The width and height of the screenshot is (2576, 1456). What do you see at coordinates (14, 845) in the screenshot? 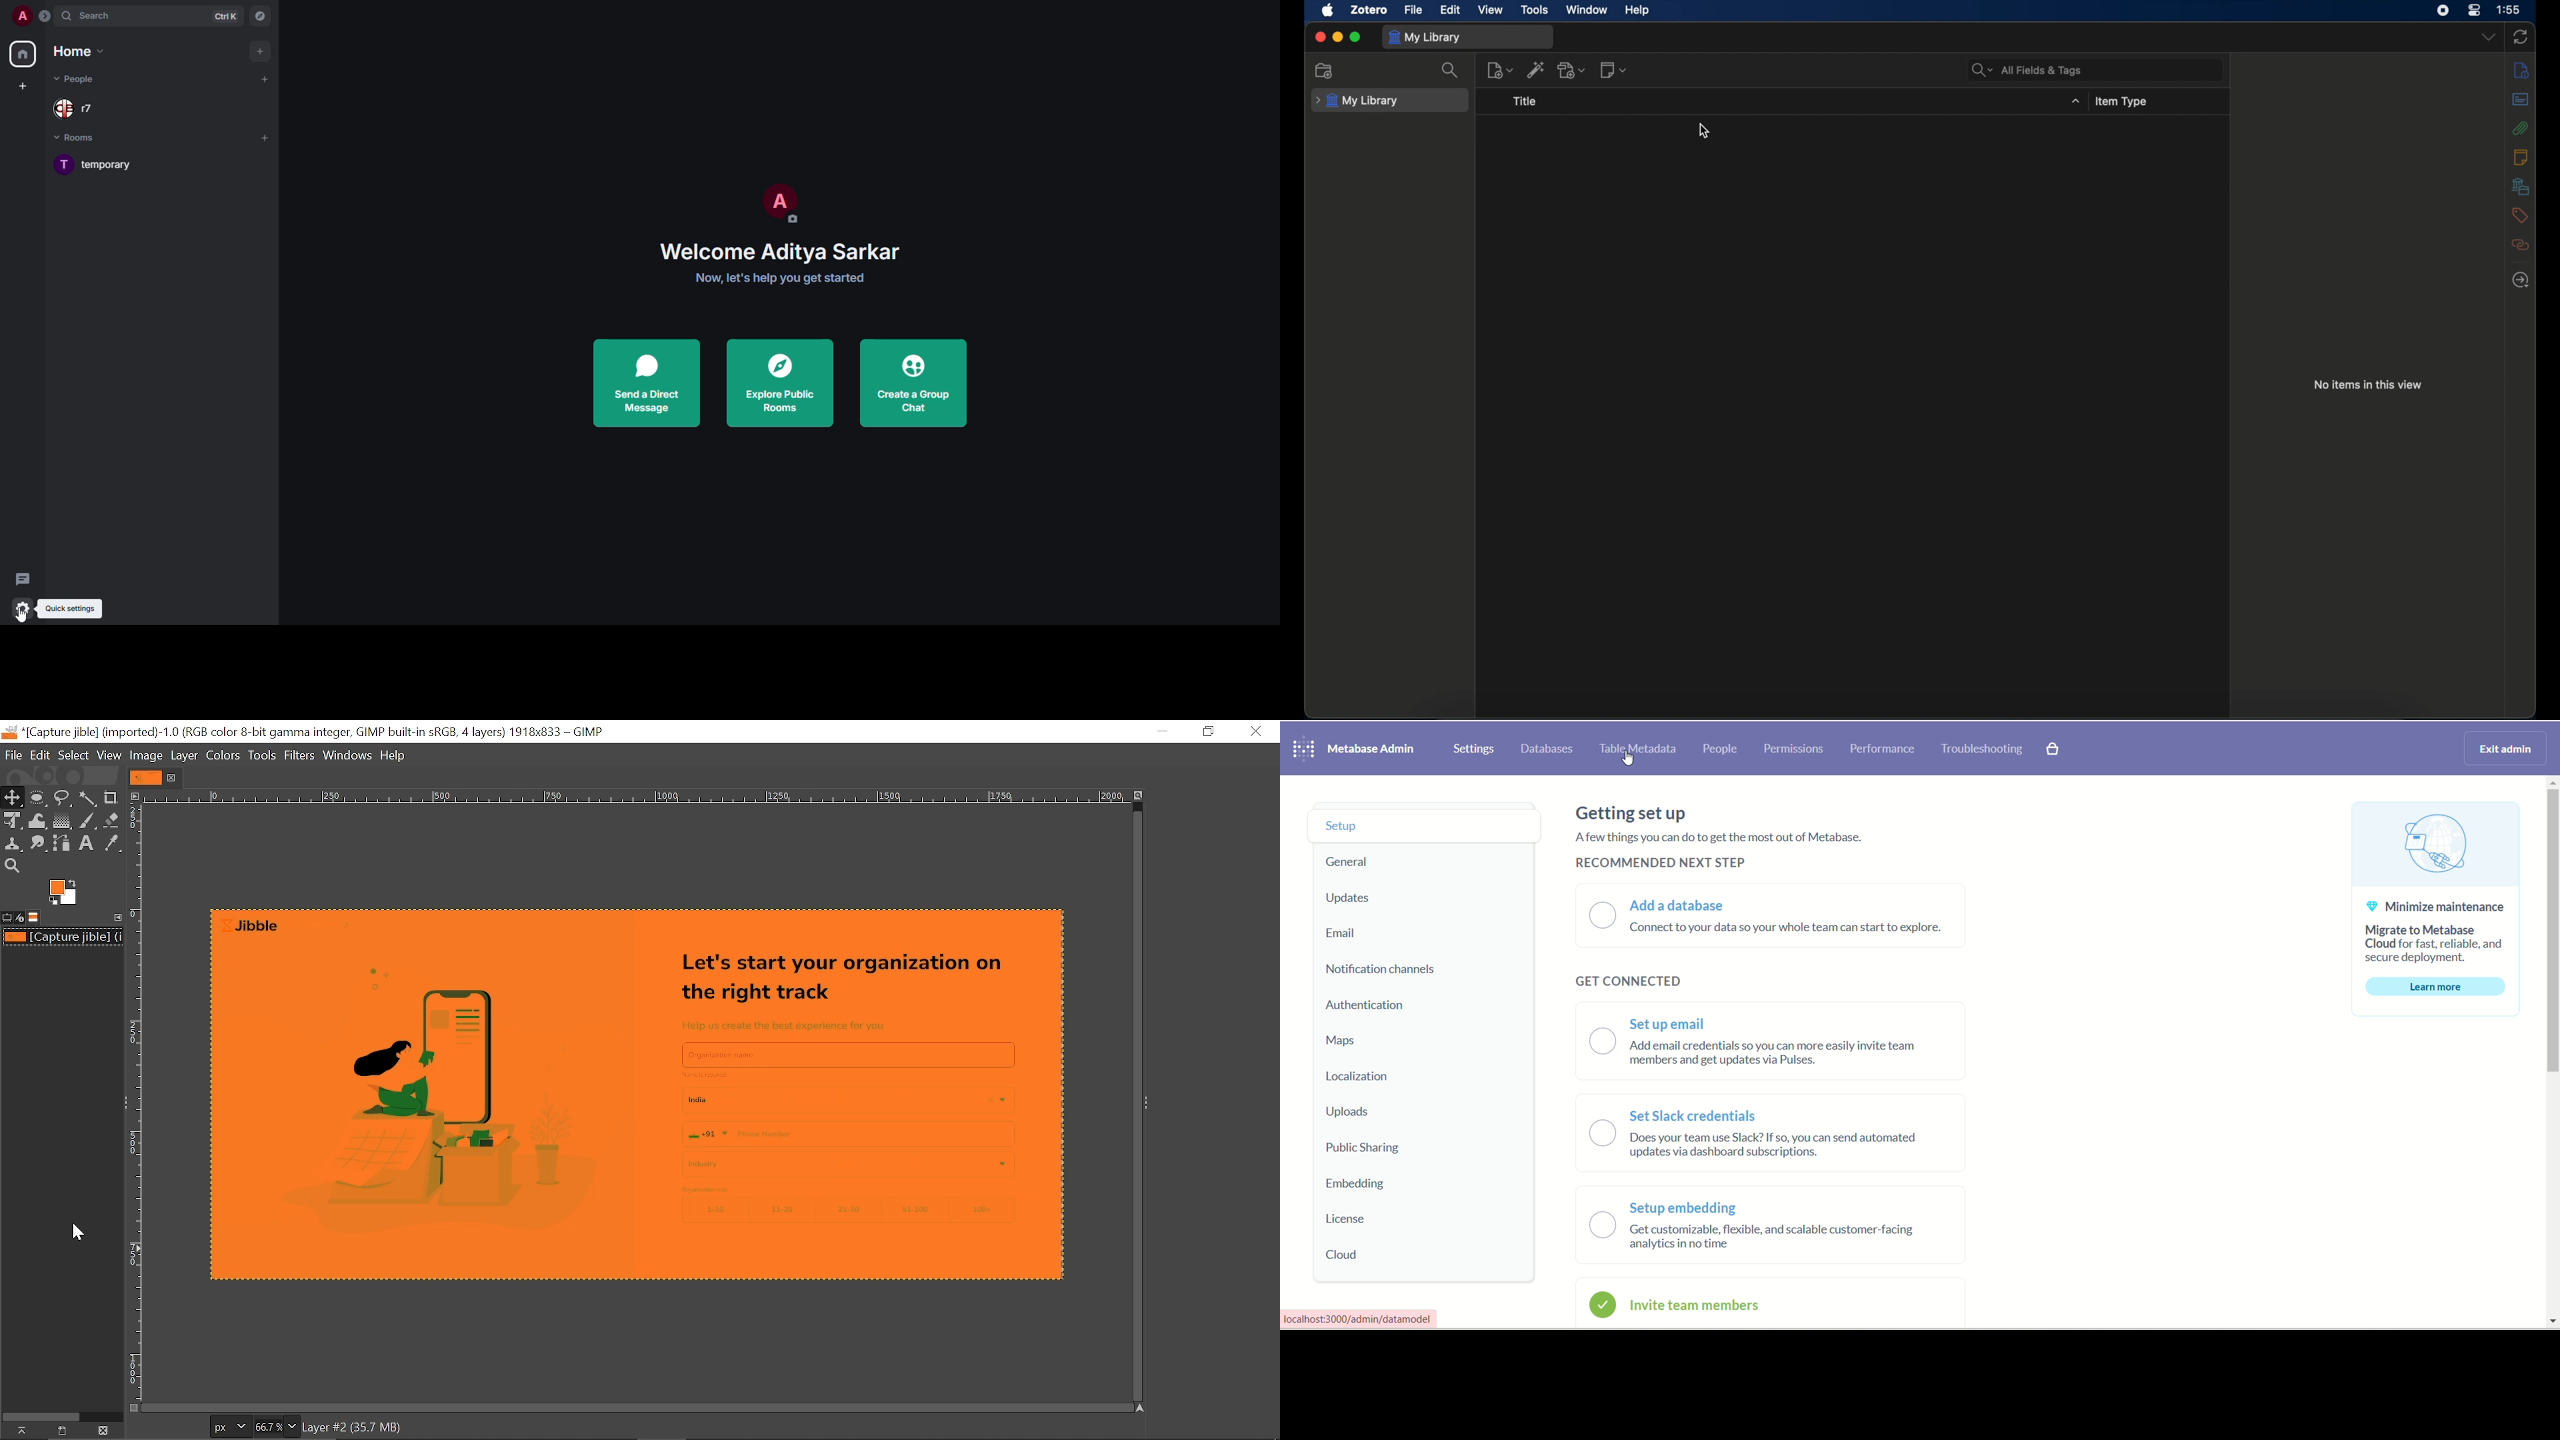
I see `Clone tool` at bounding box center [14, 845].